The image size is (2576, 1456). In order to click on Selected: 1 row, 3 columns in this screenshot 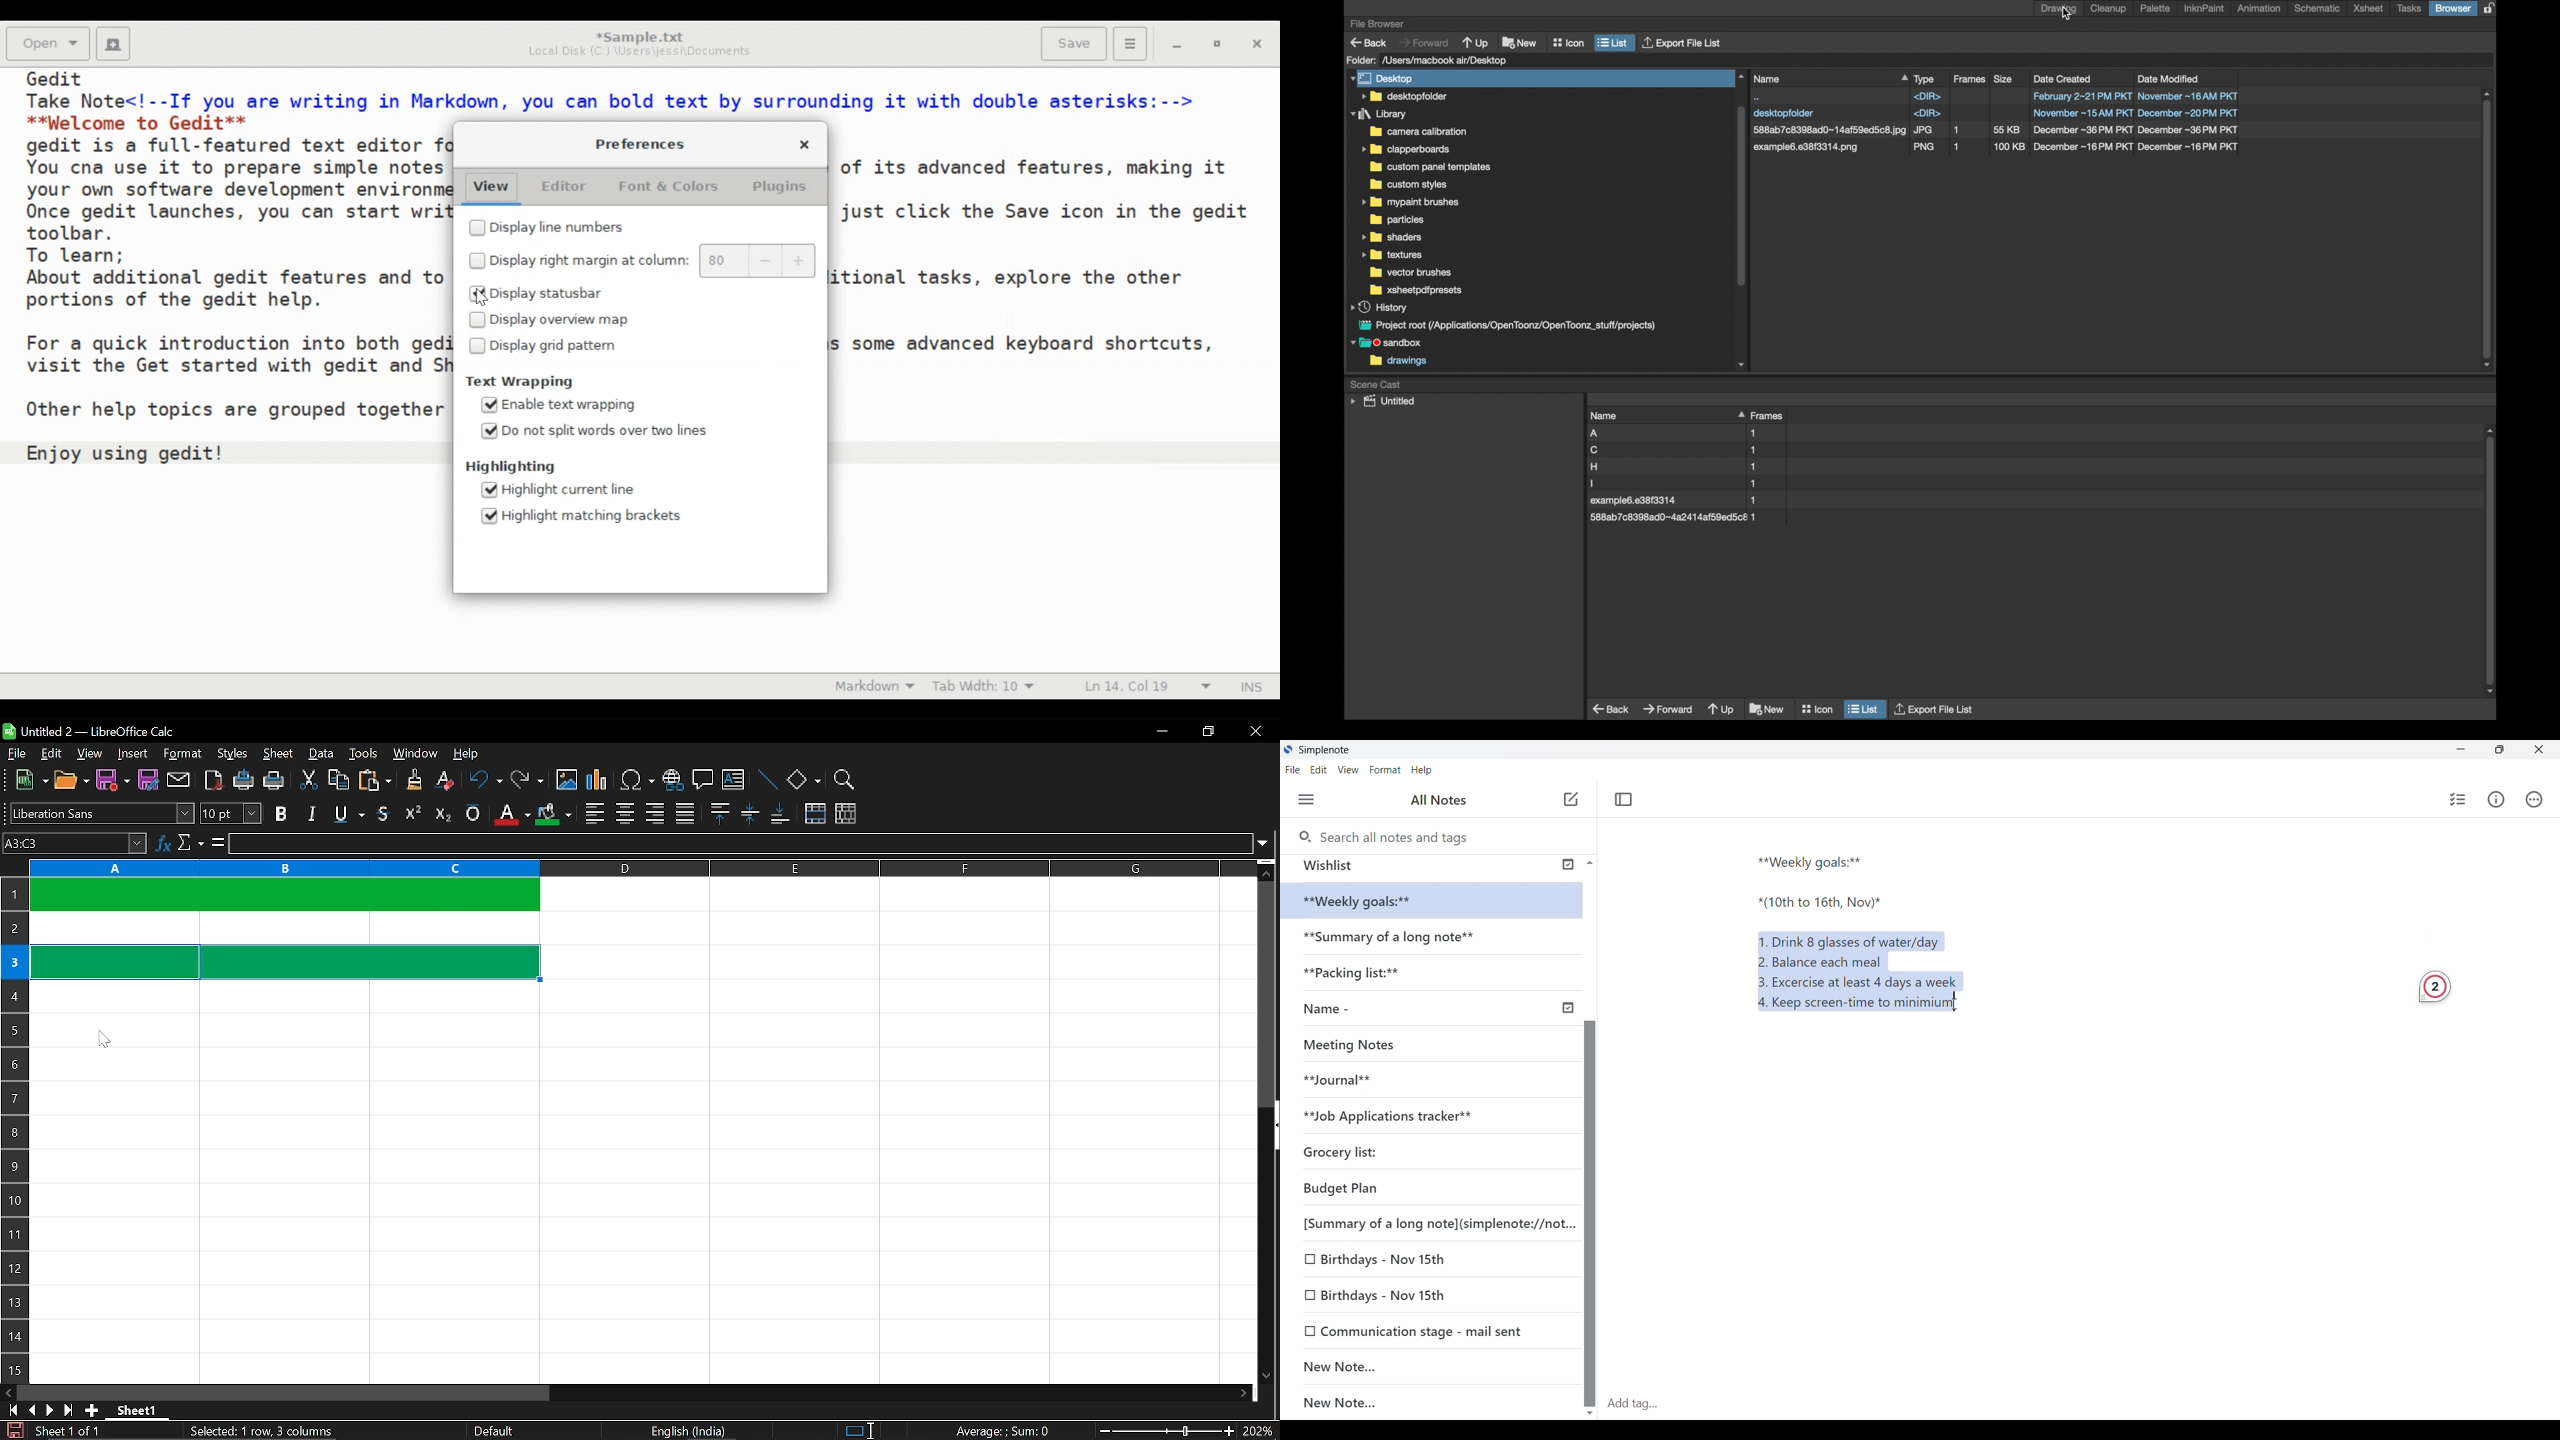, I will do `click(266, 1431)`.